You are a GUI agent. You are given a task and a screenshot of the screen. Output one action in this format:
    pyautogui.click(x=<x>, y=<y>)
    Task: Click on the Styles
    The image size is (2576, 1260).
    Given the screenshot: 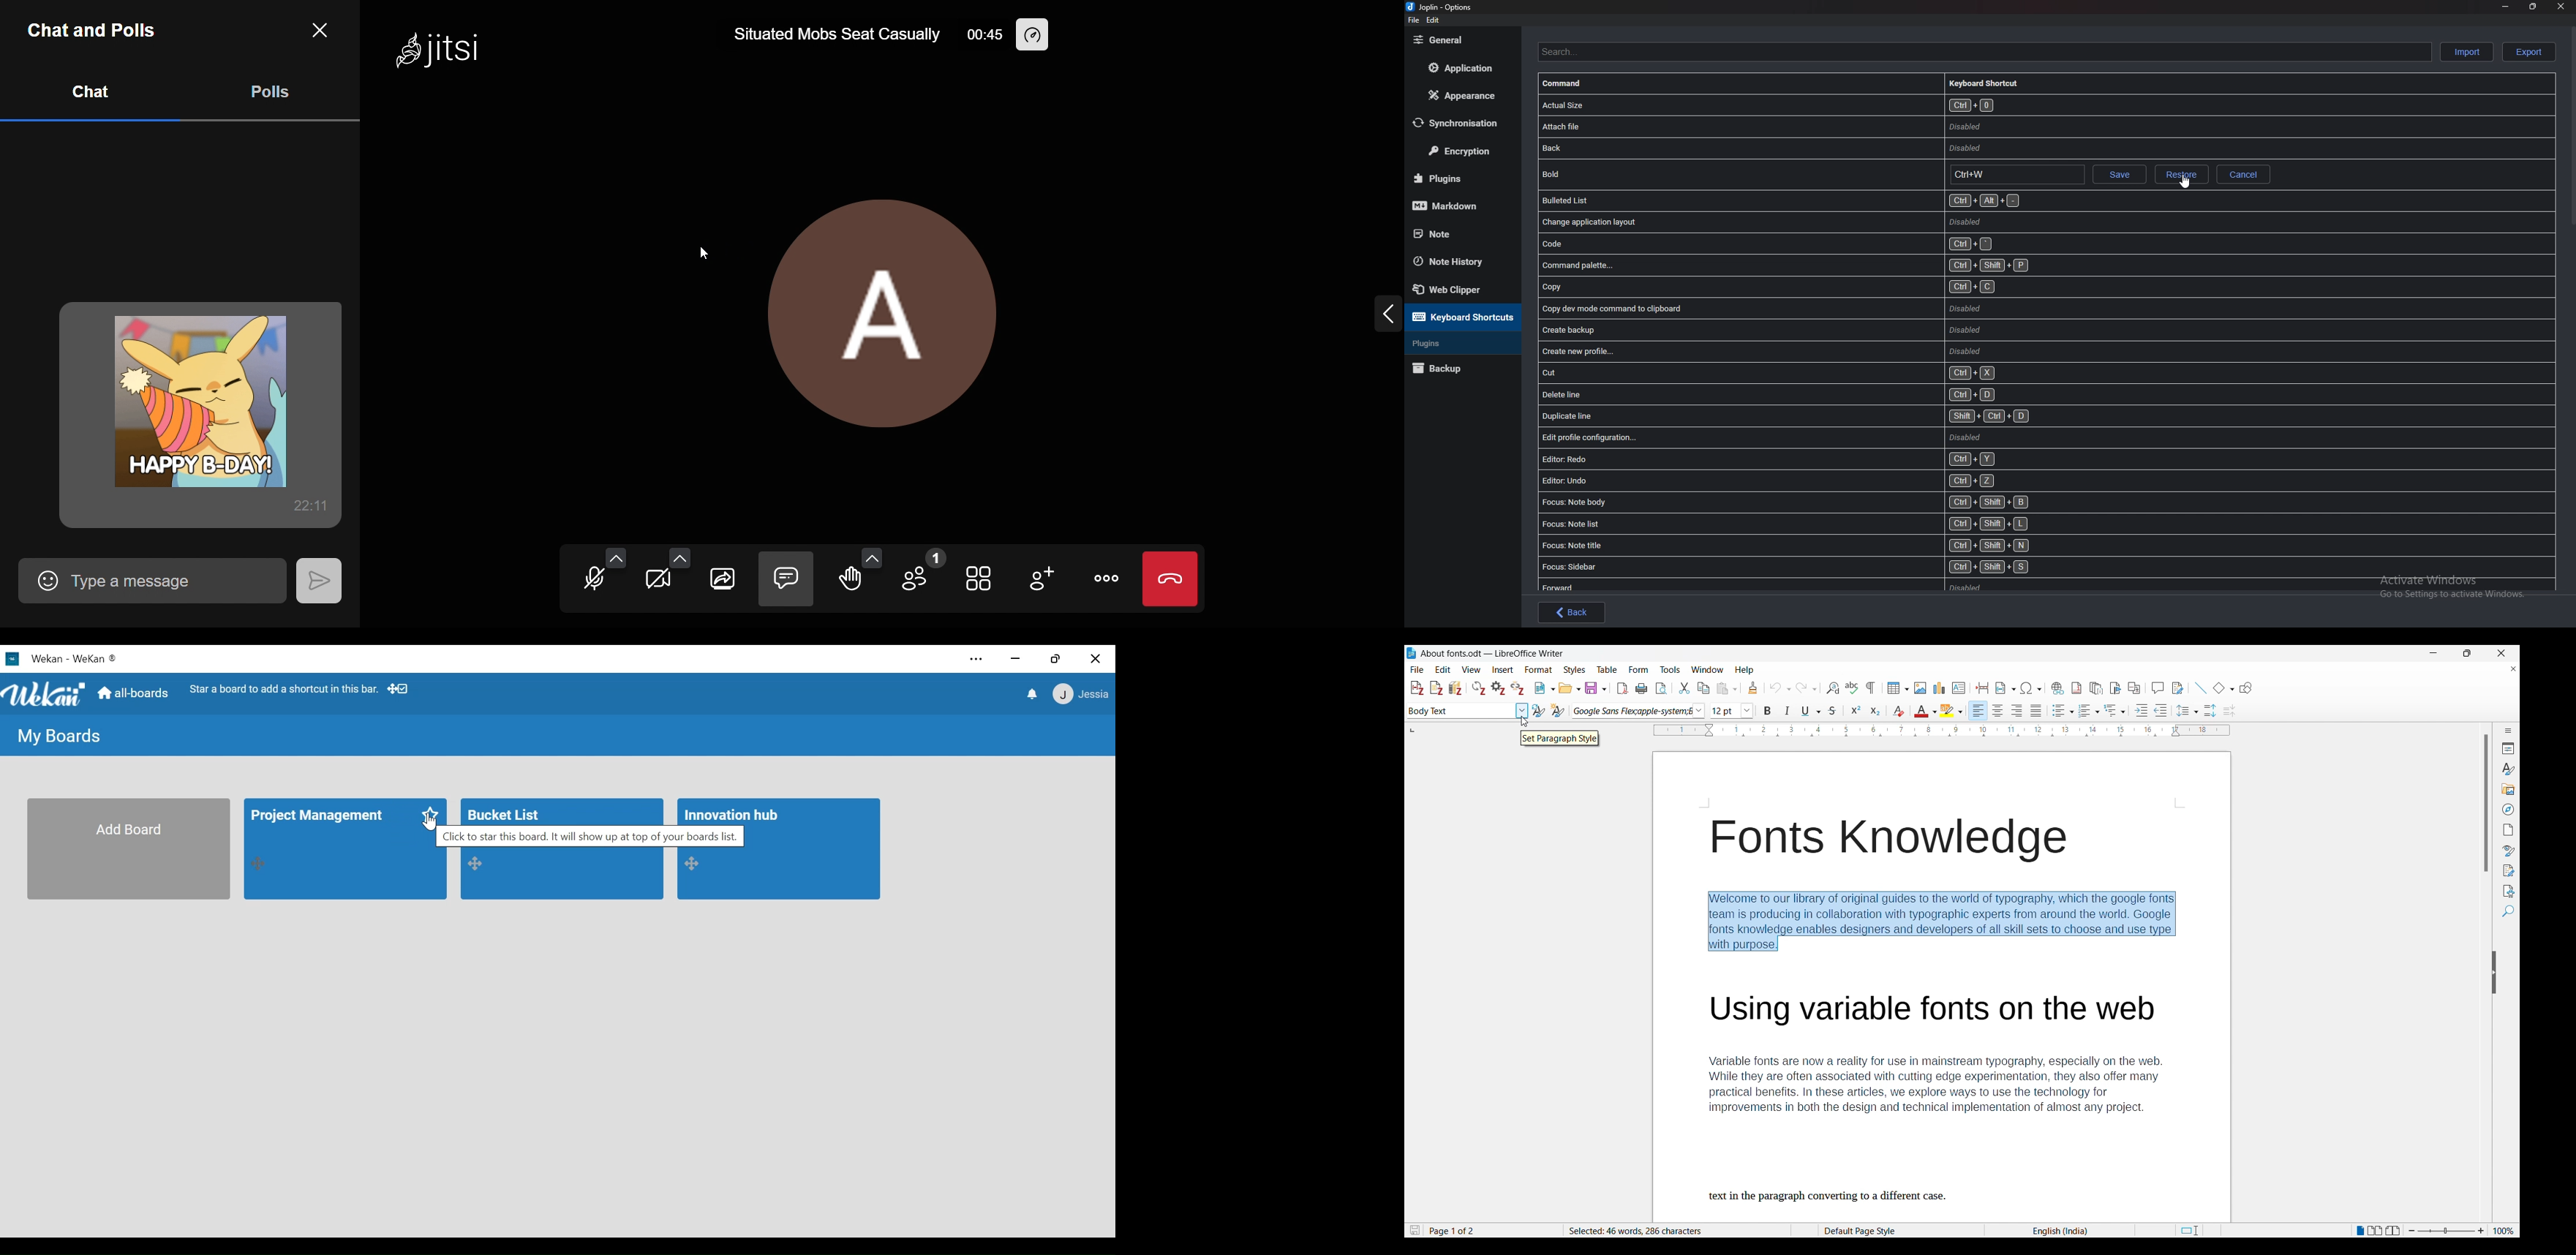 What is the action you would take?
    pyautogui.click(x=2508, y=769)
    